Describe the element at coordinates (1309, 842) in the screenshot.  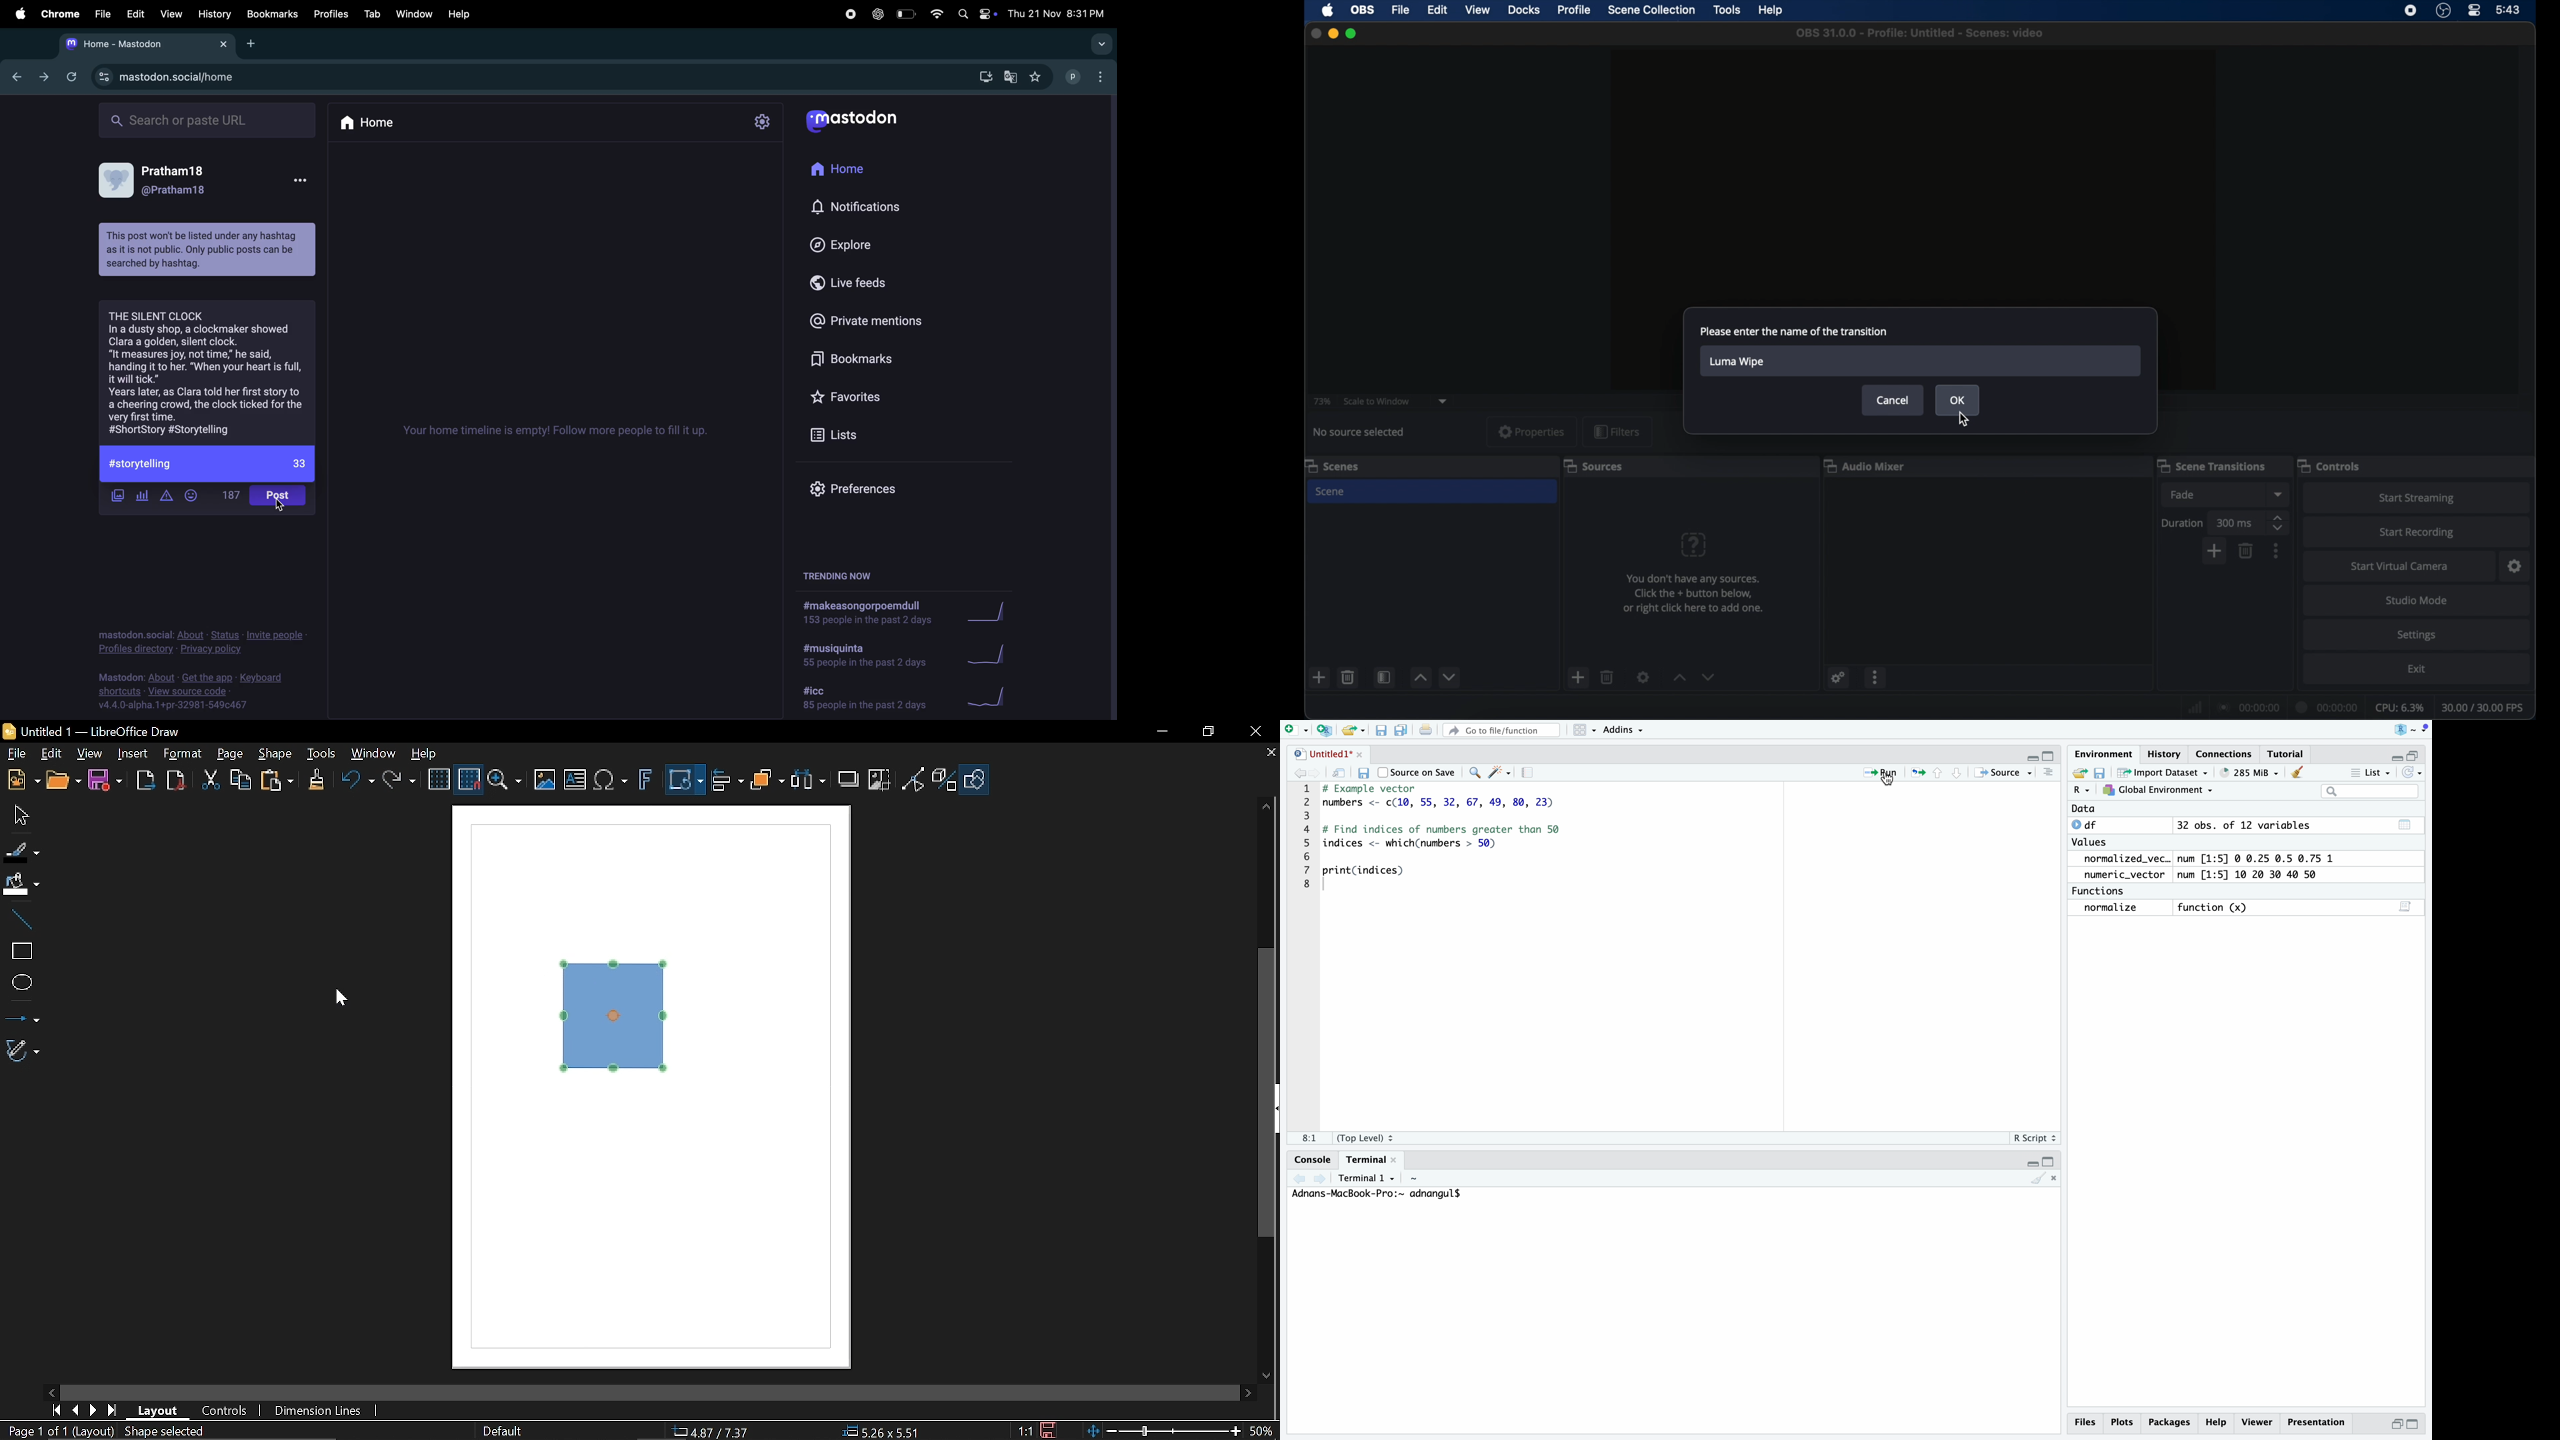
I see `CODE LINE` at that location.